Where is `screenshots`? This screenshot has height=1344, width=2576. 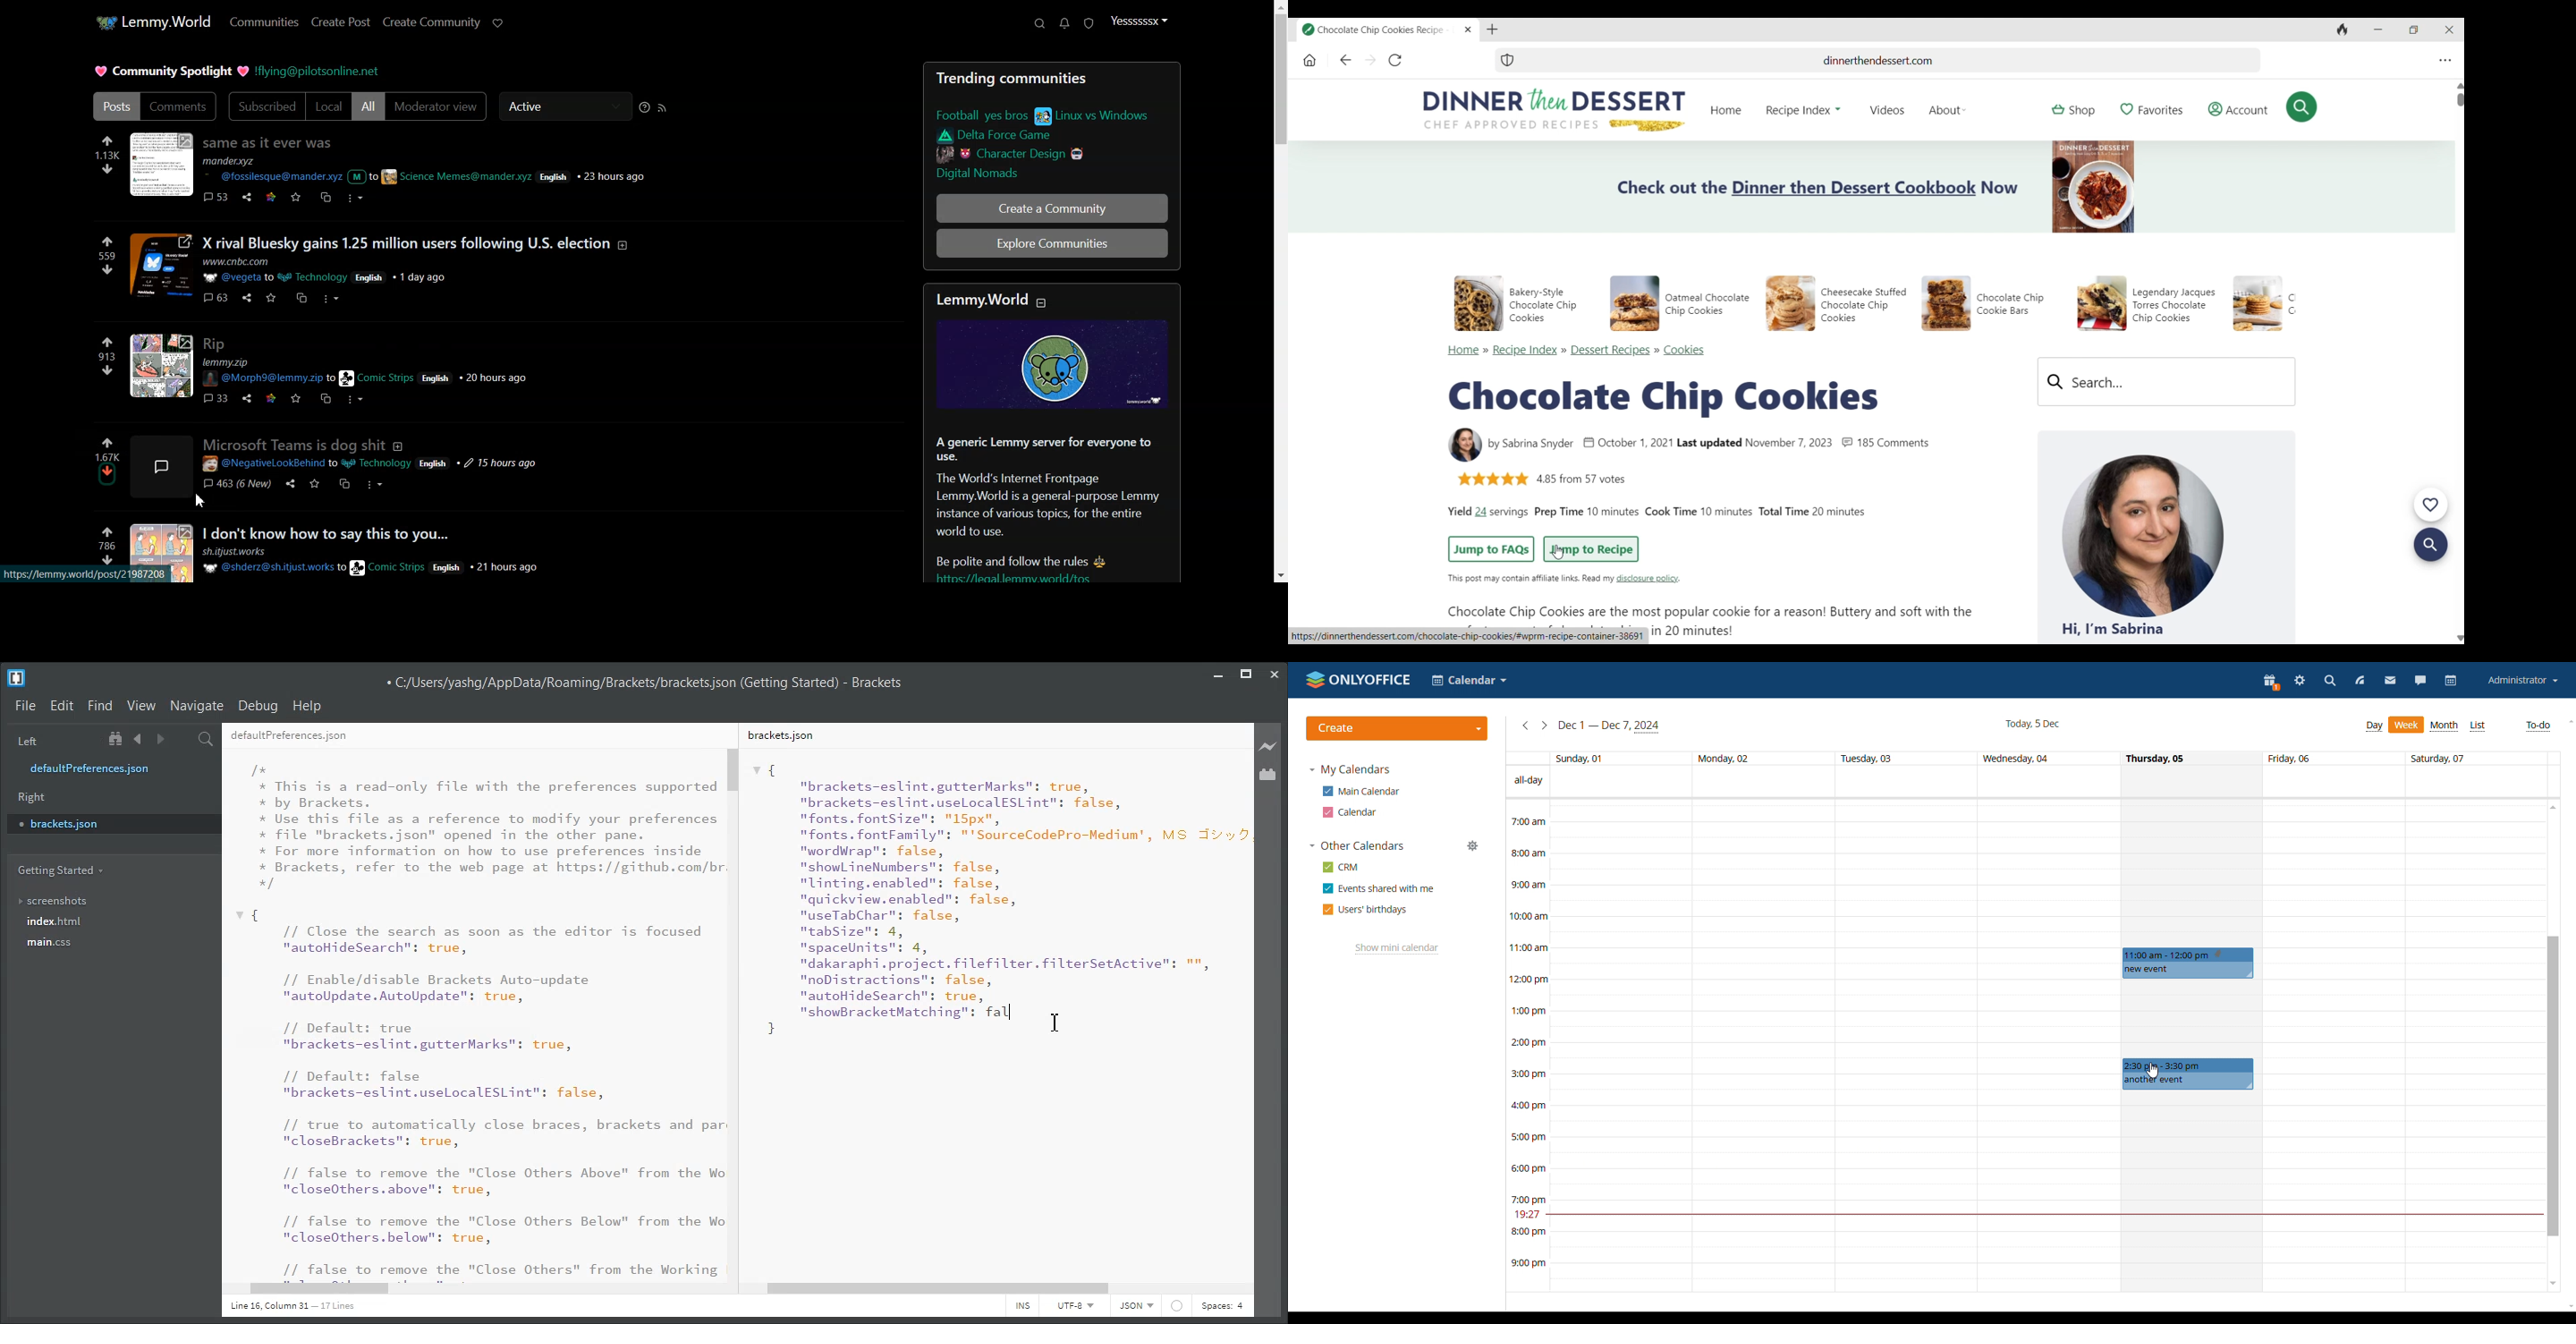 screenshots is located at coordinates (54, 897).